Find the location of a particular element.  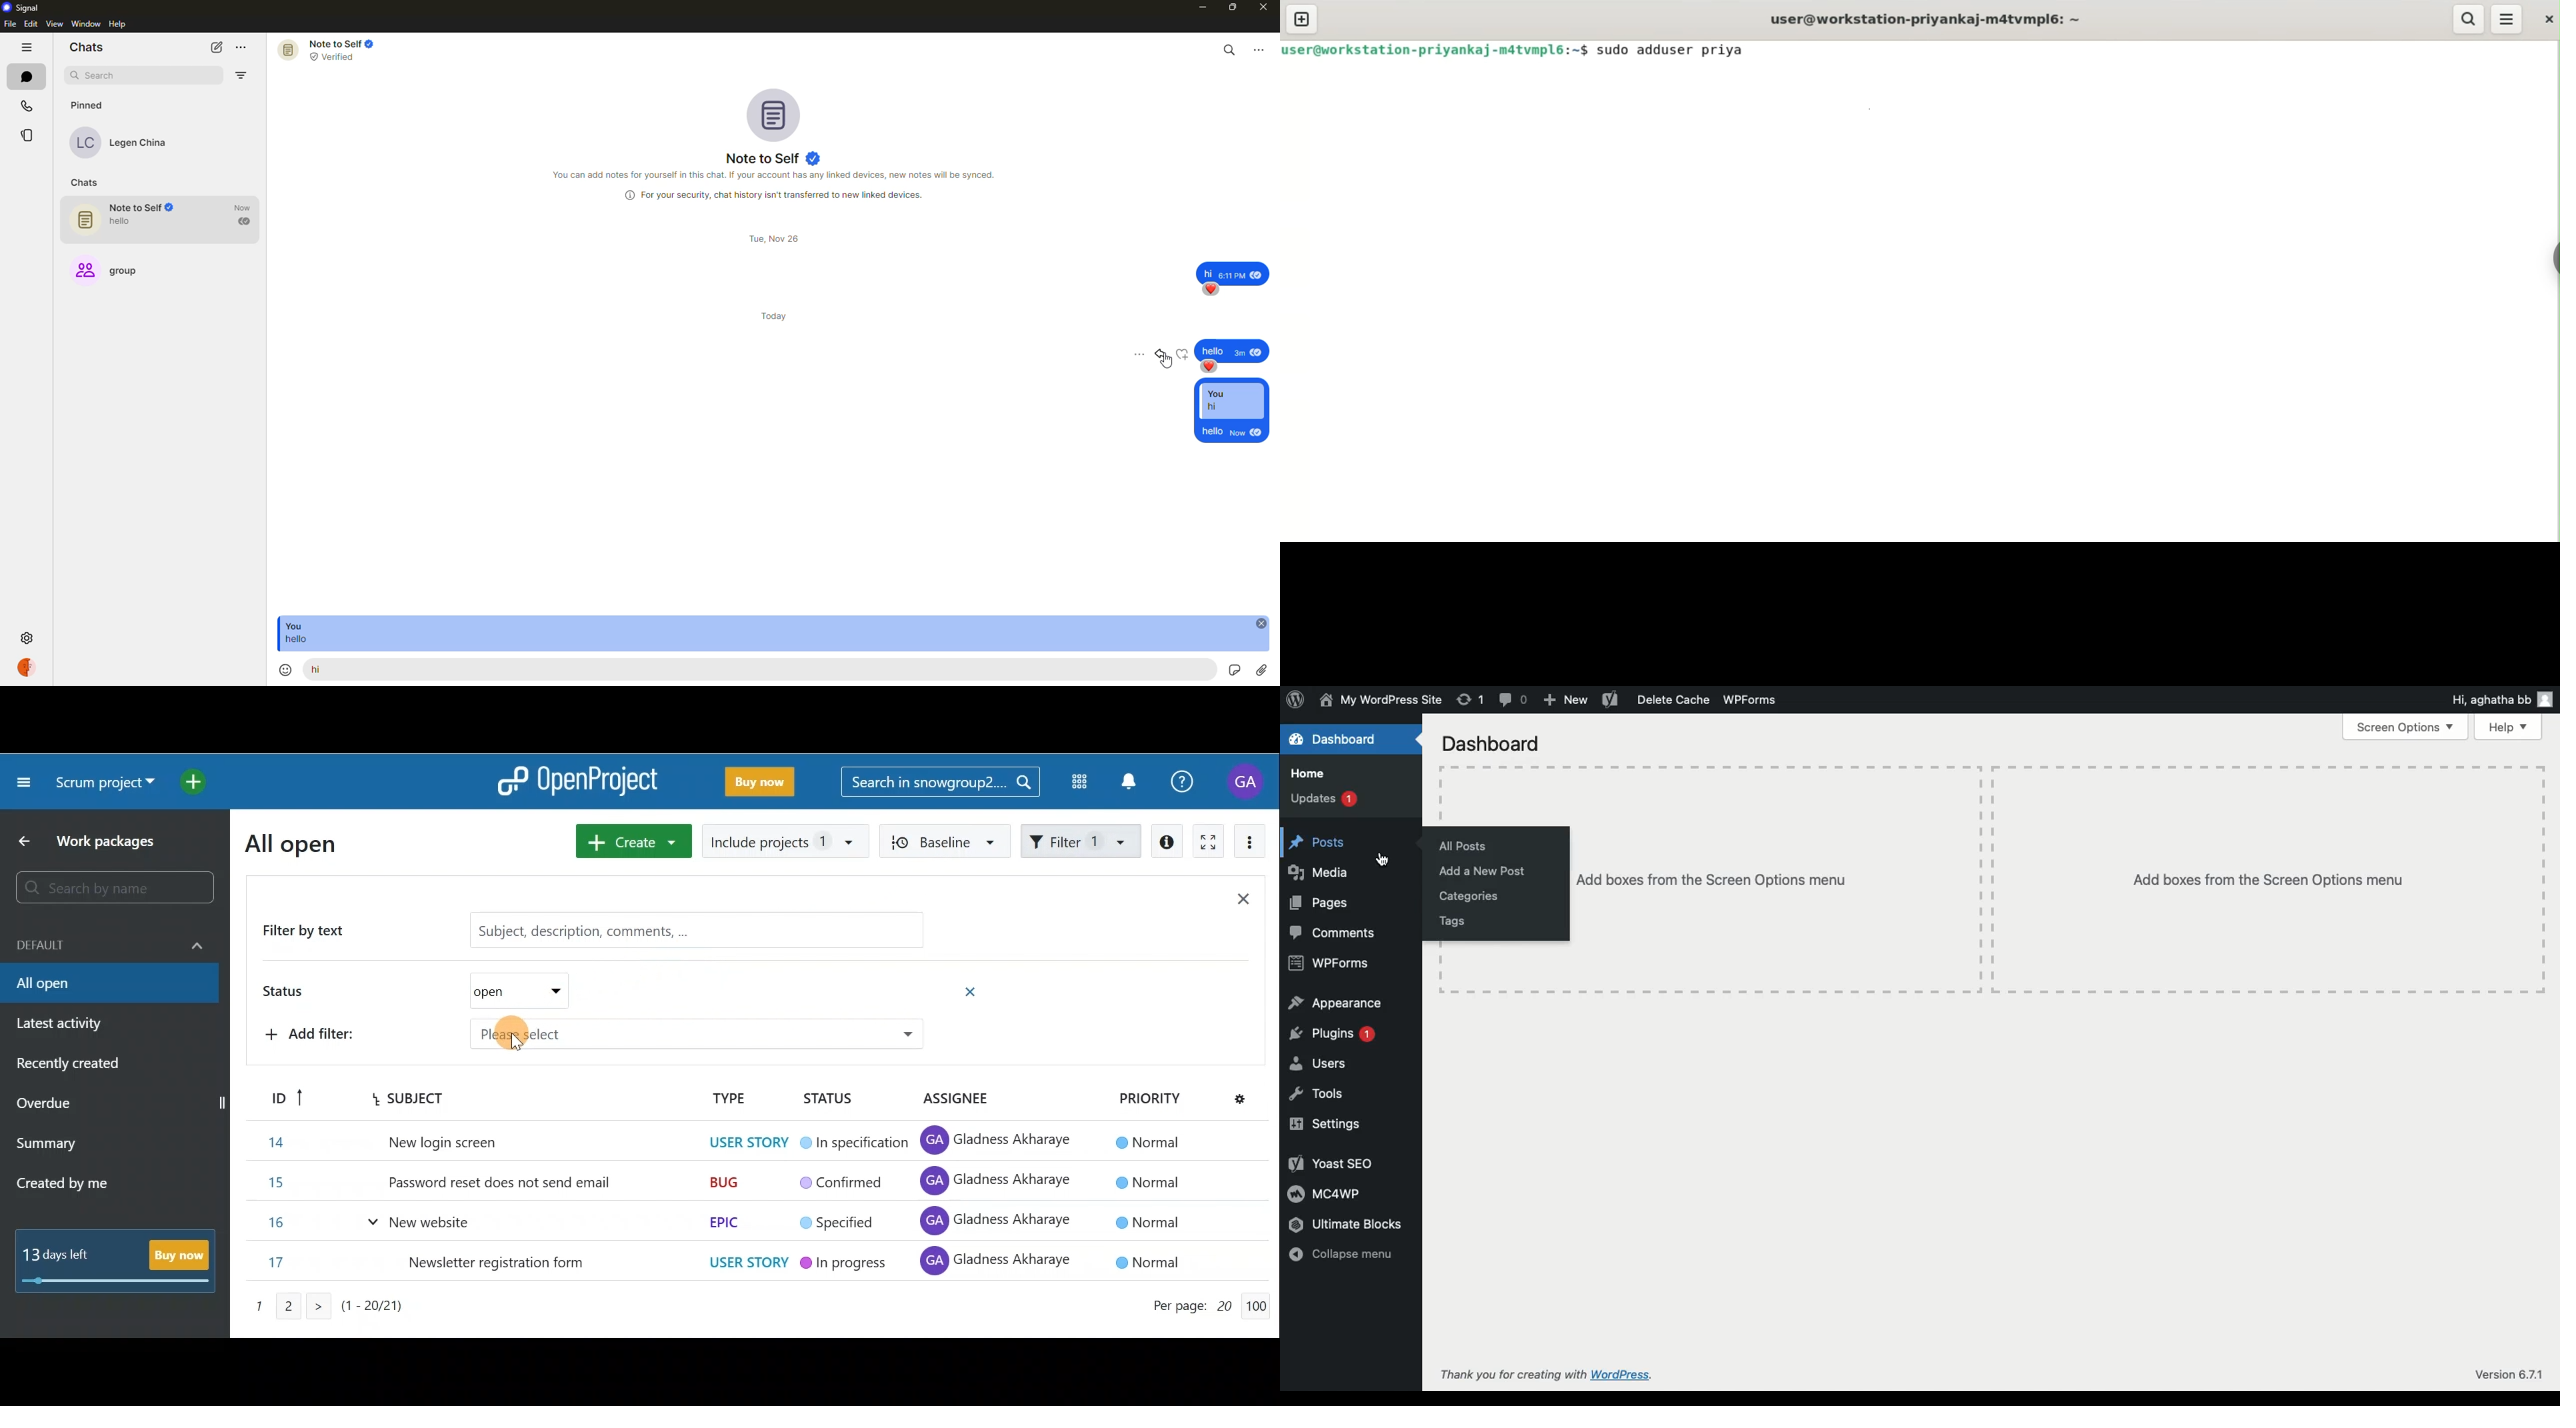

All posts is located at coordinates (1466, 847).